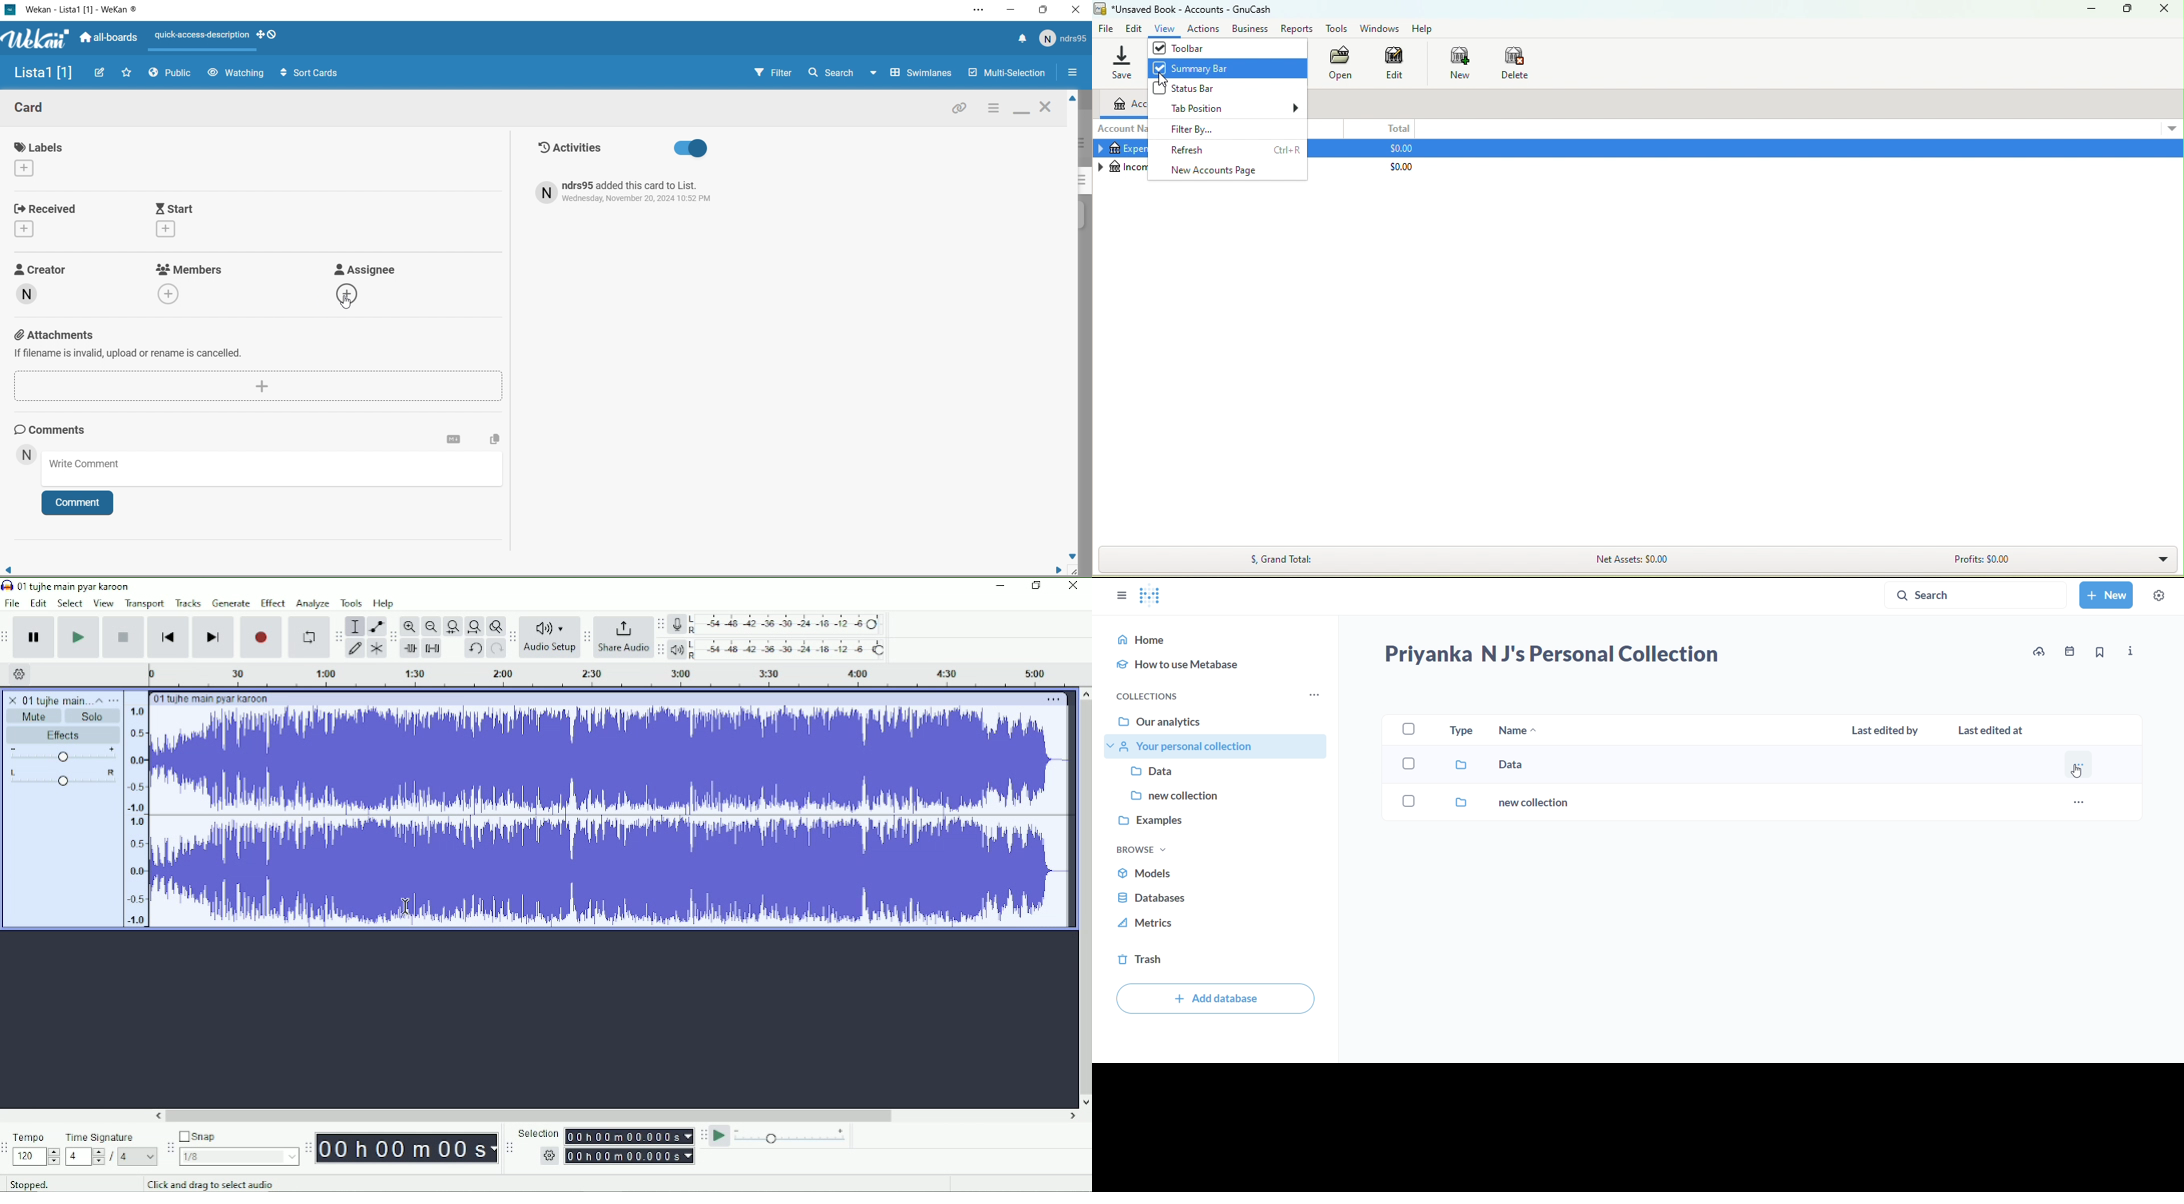 The image size is (2184, 1204). What do you see at coordinates (1056, 699) in the screenshot?
I see `More options` at bounding box center [1056, 699].